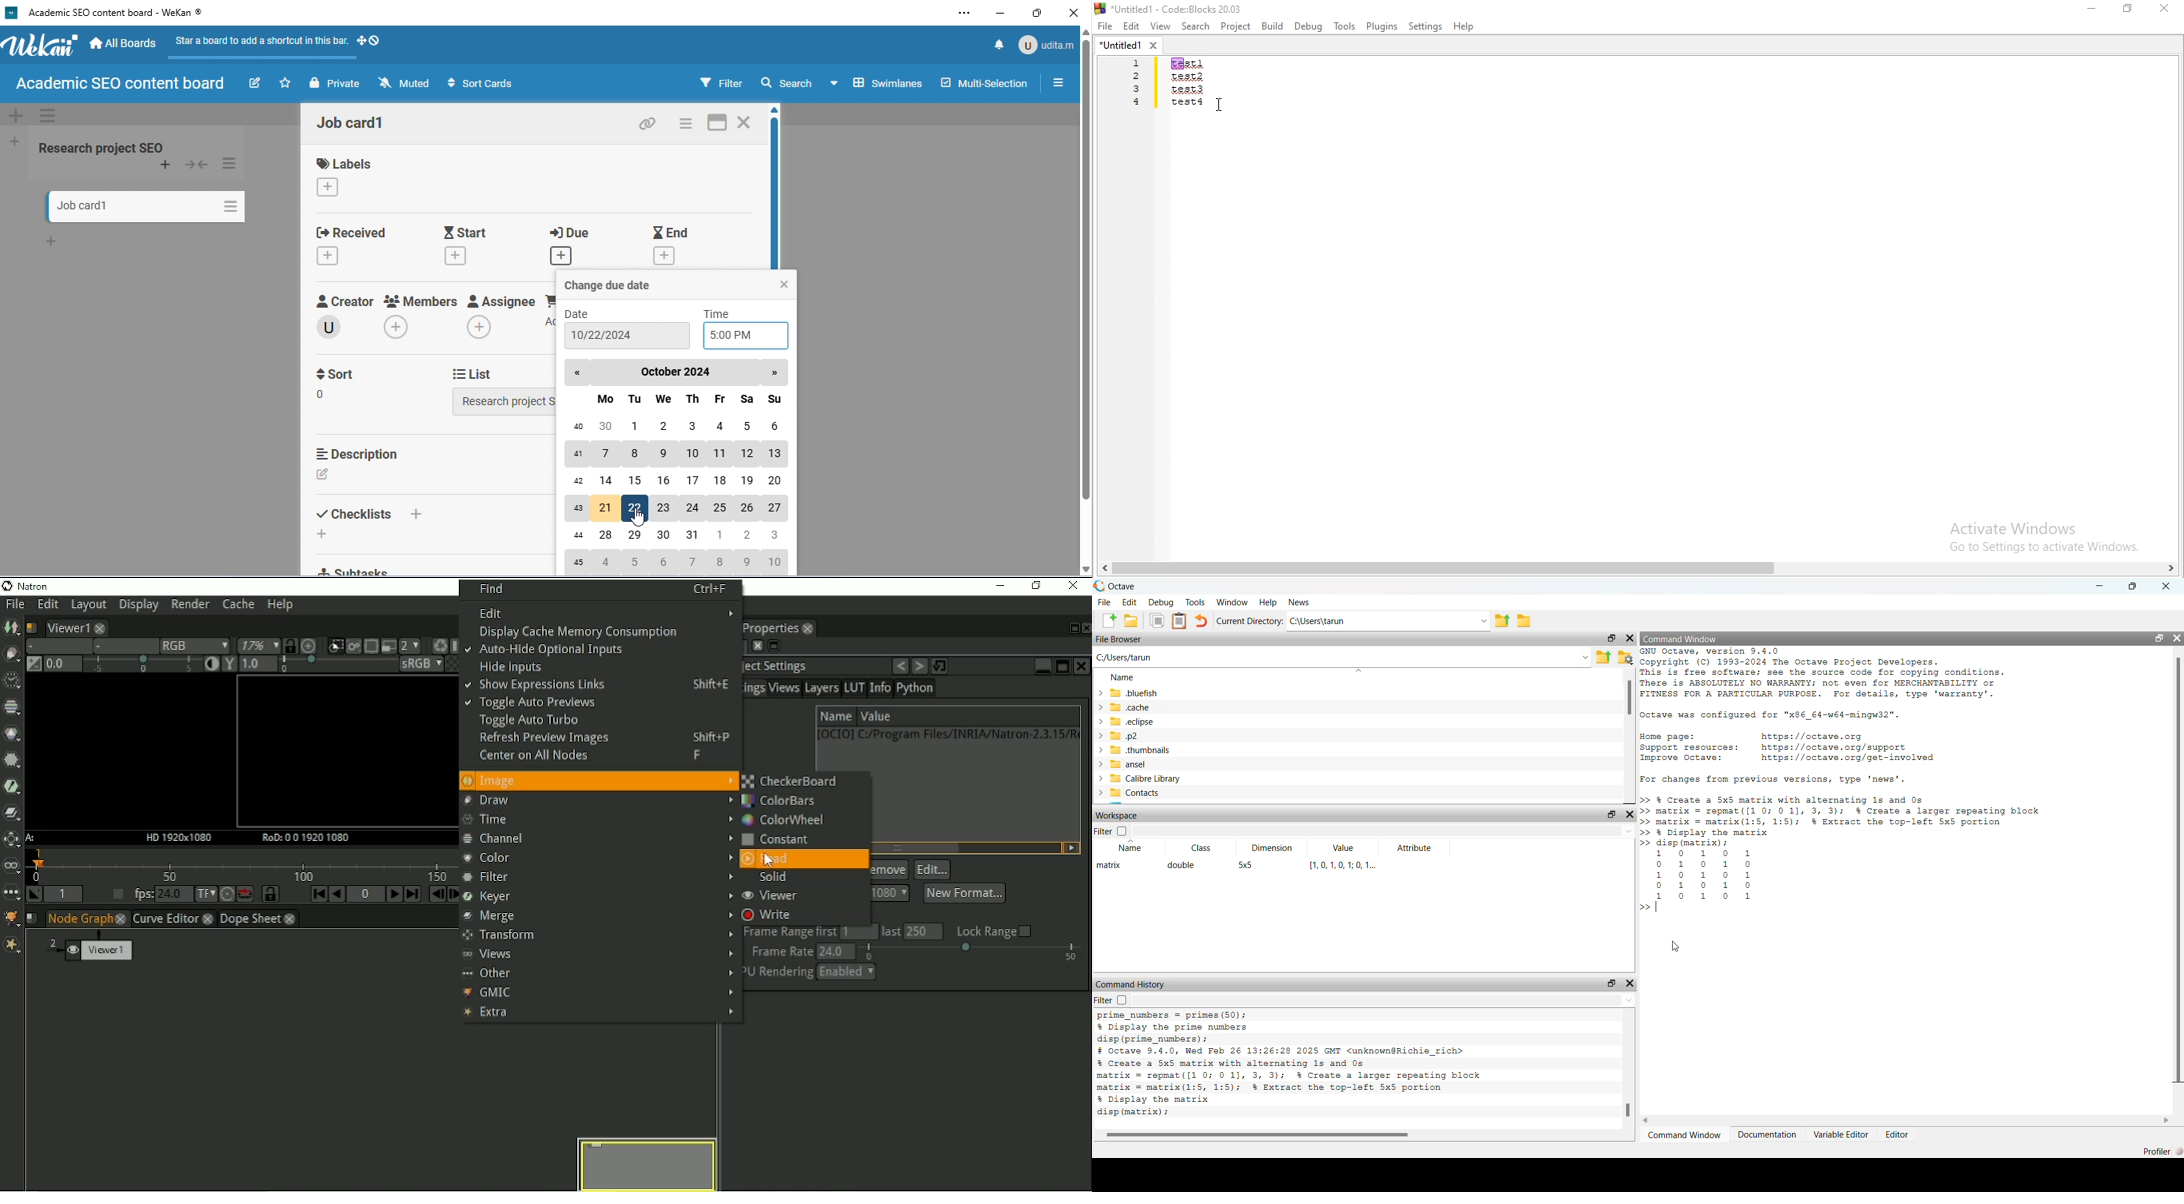 The width and height of the screenshot is (2184, 1204). Describe the element at coordinates (1132, 26) in the screenshot. I see `Edit ` at that location.